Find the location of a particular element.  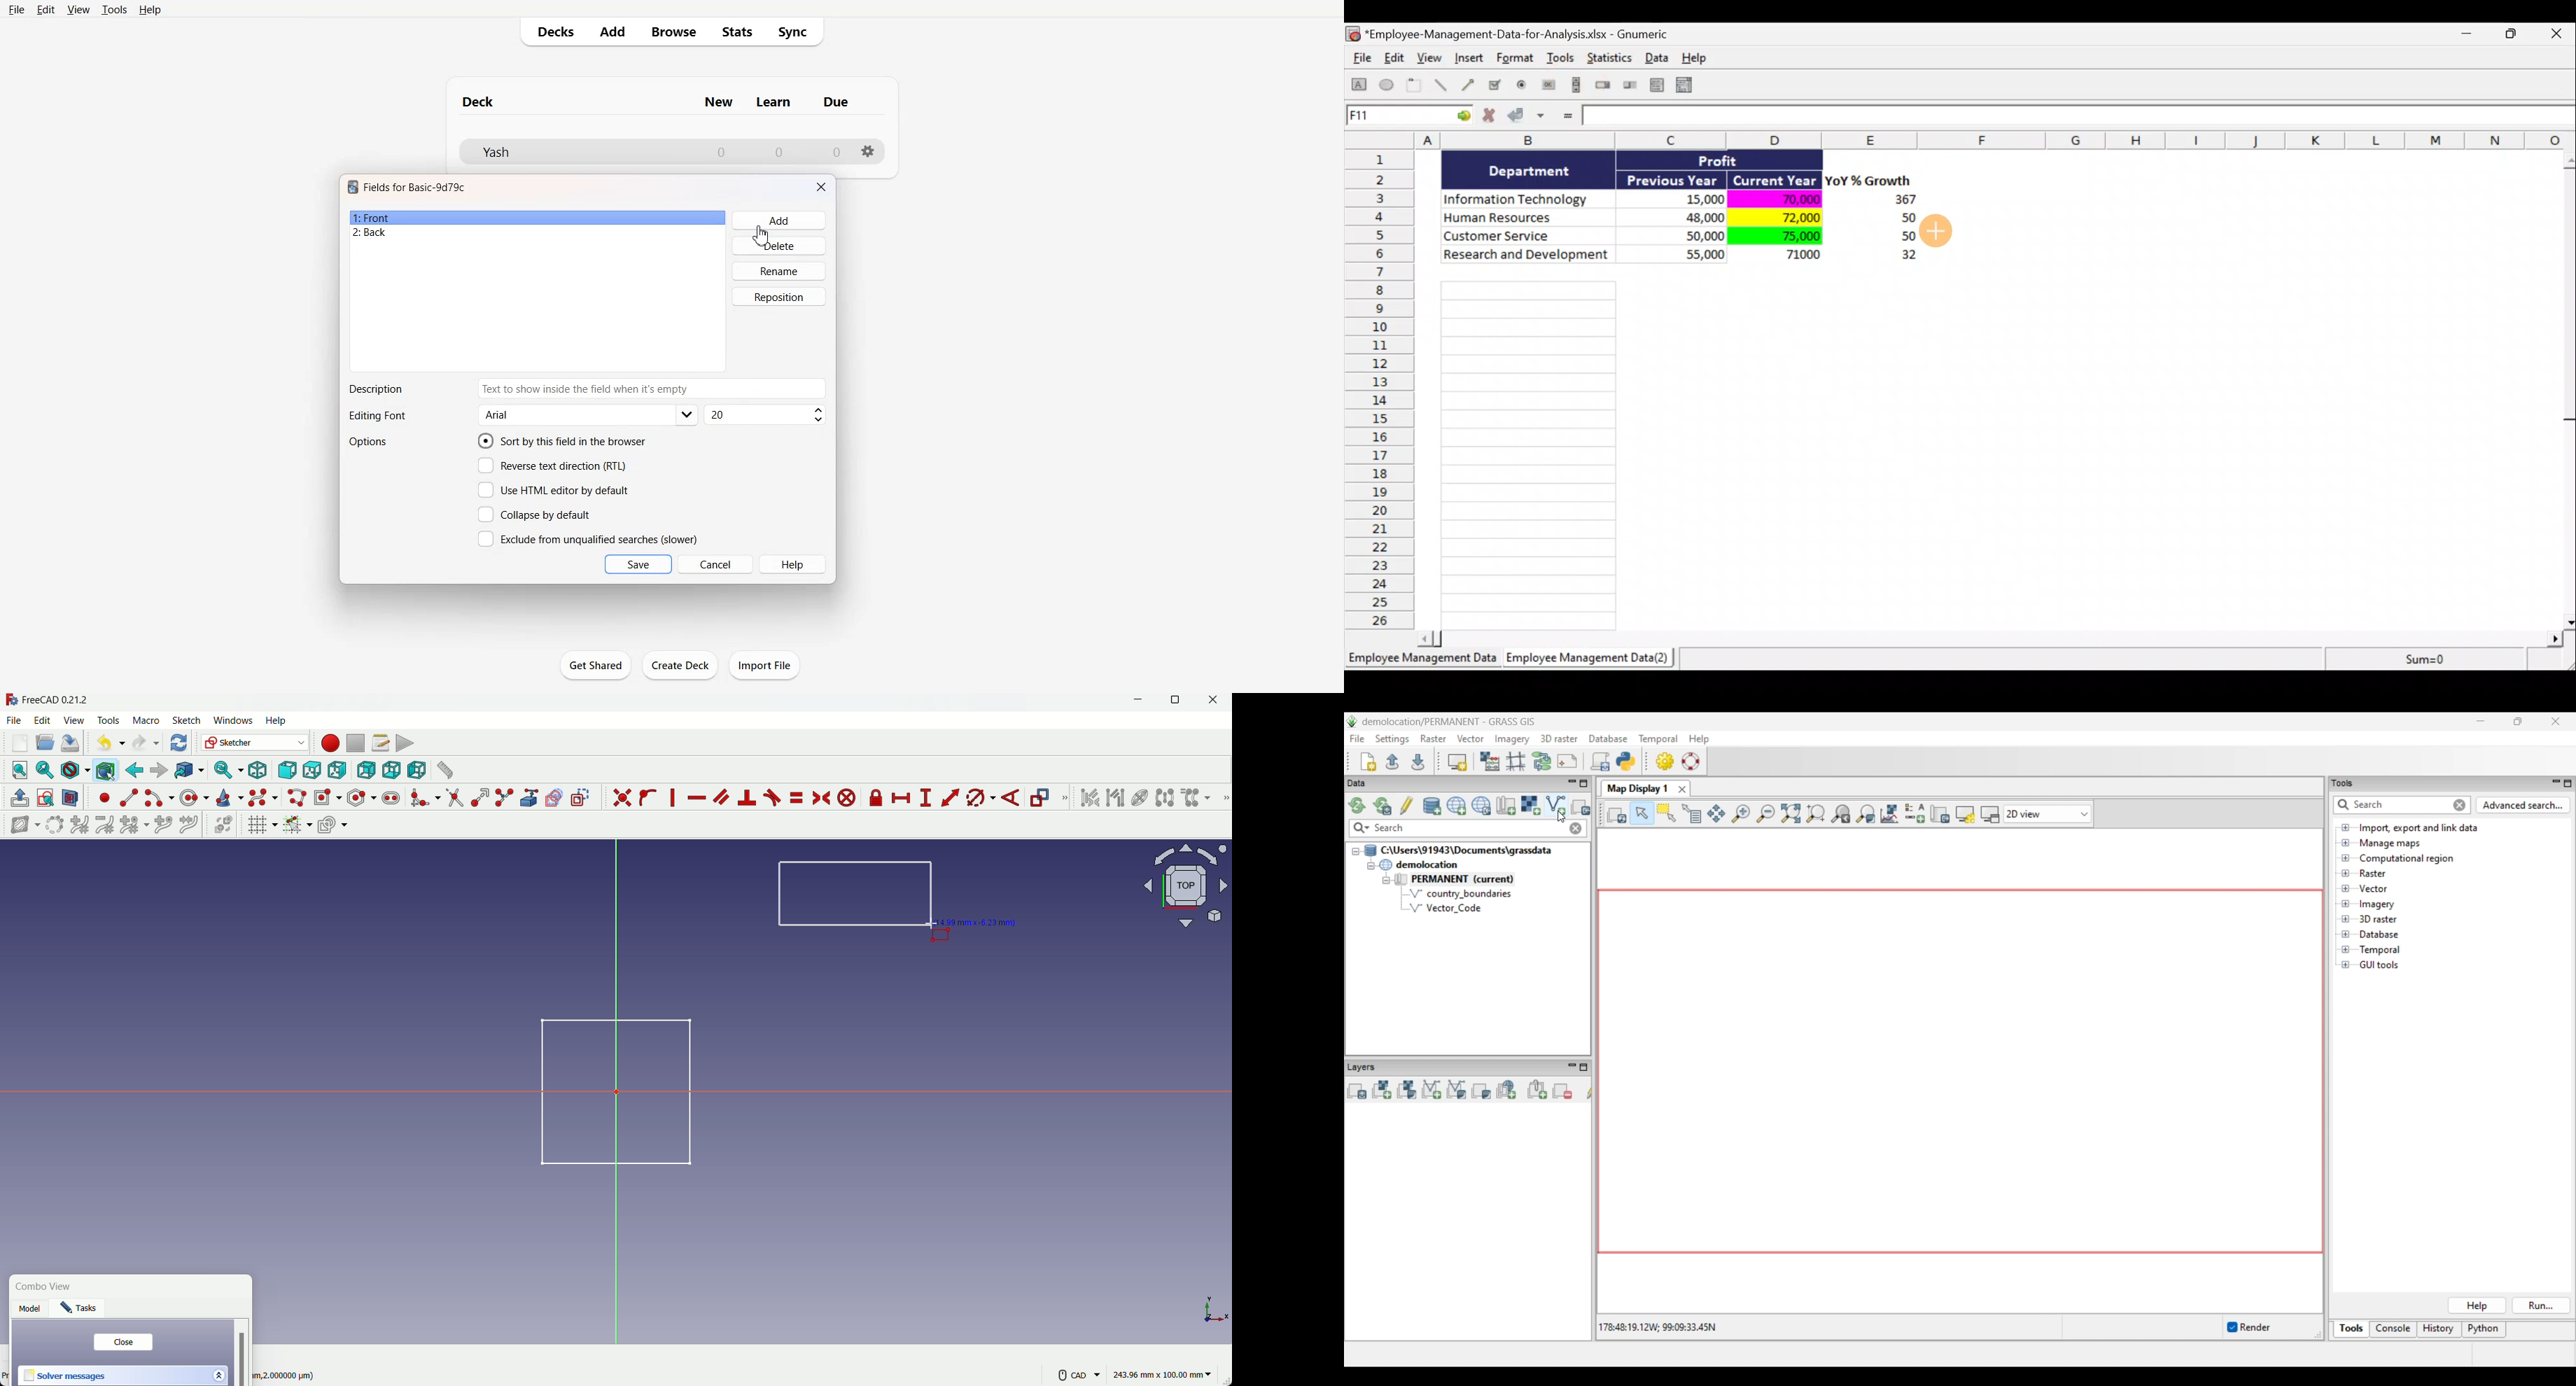

create point is located at coordinates (105, 798).